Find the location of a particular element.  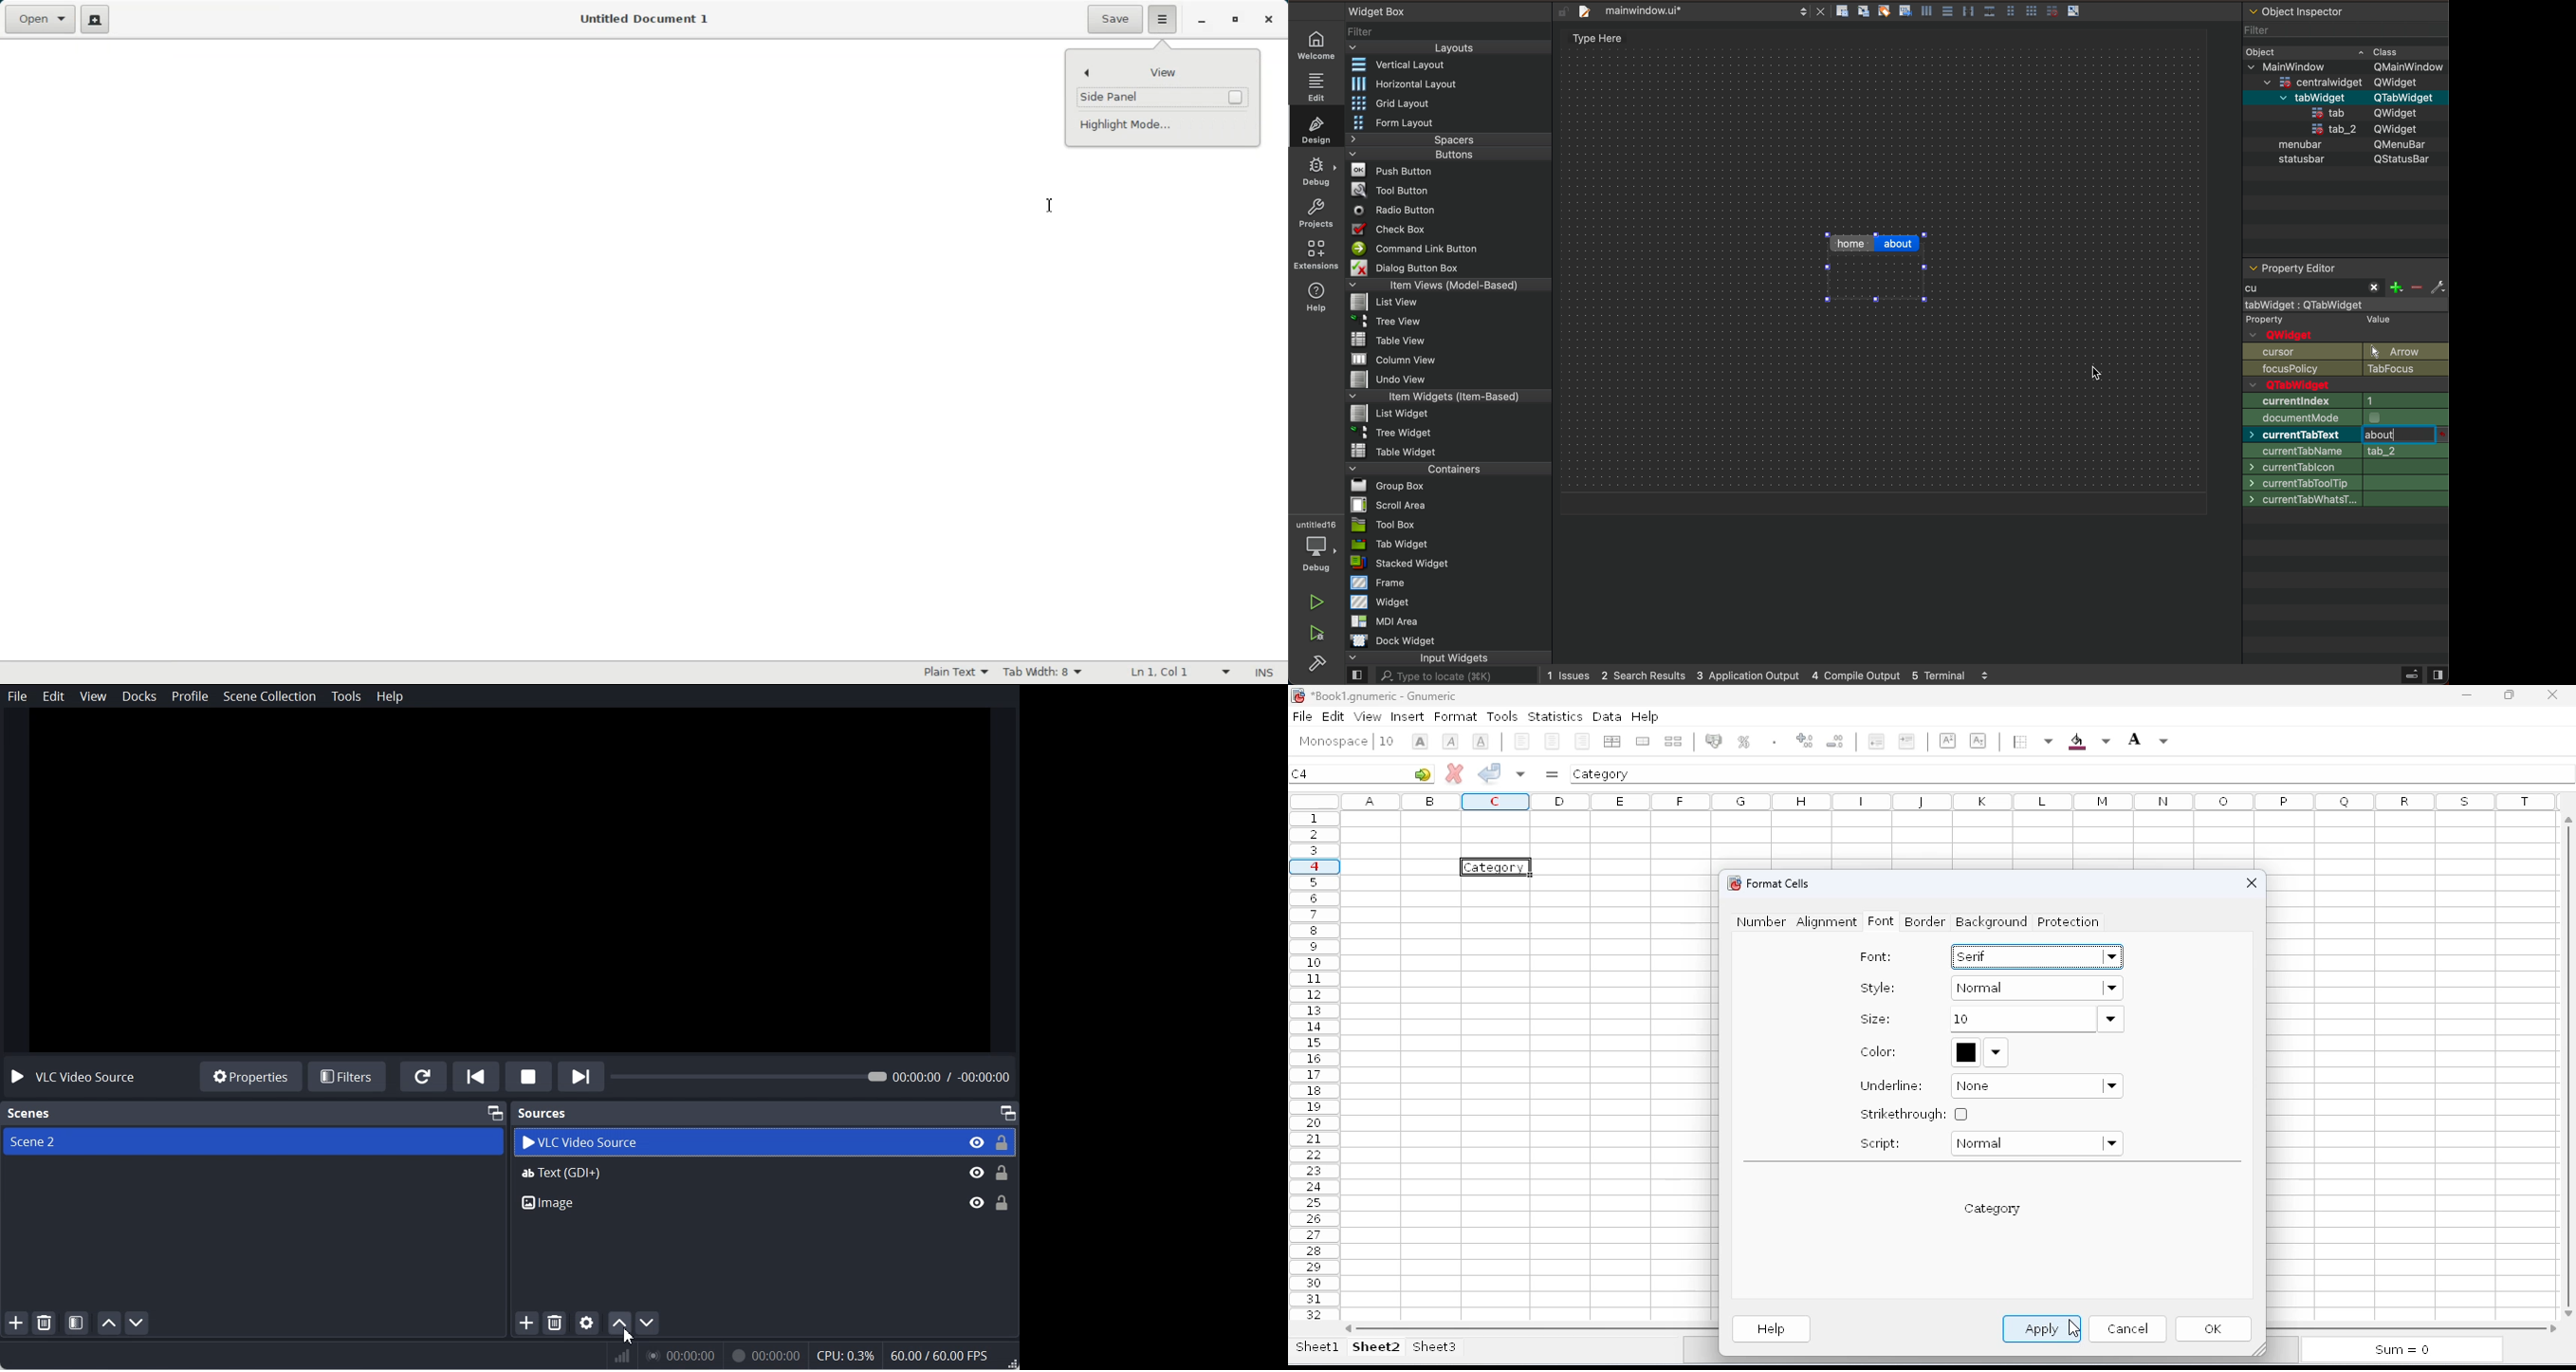

Next in Playlist is located at coordinates (581, 1076).